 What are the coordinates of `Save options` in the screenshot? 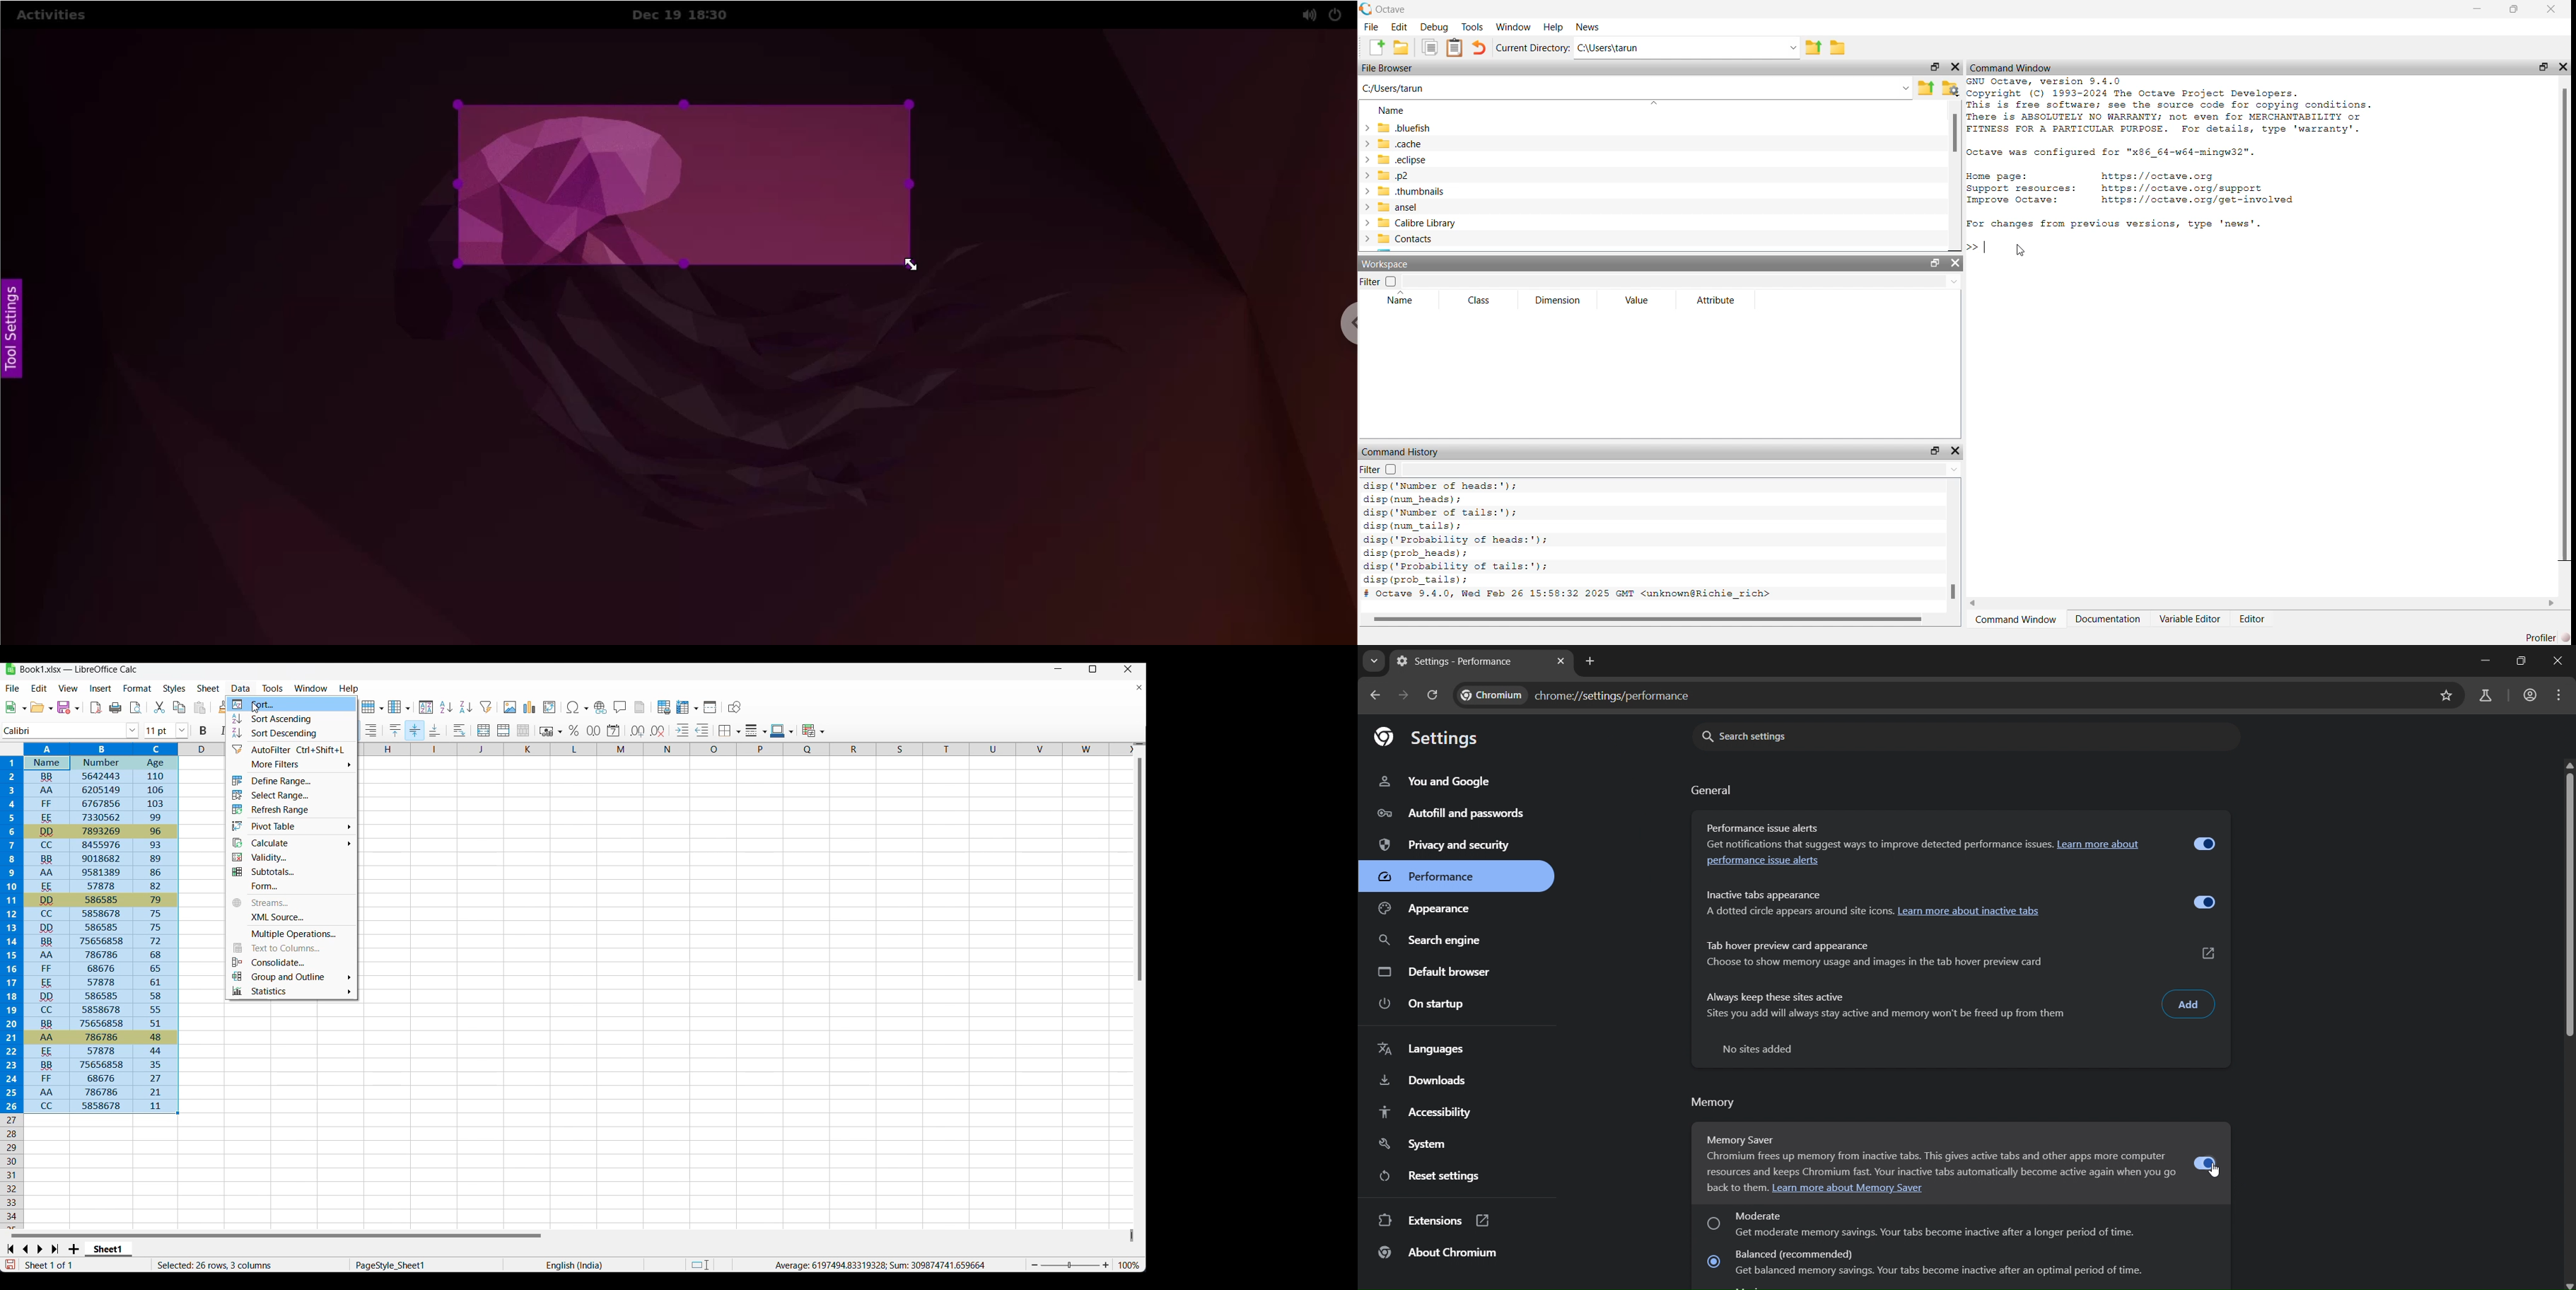 It's located at (68, 707).